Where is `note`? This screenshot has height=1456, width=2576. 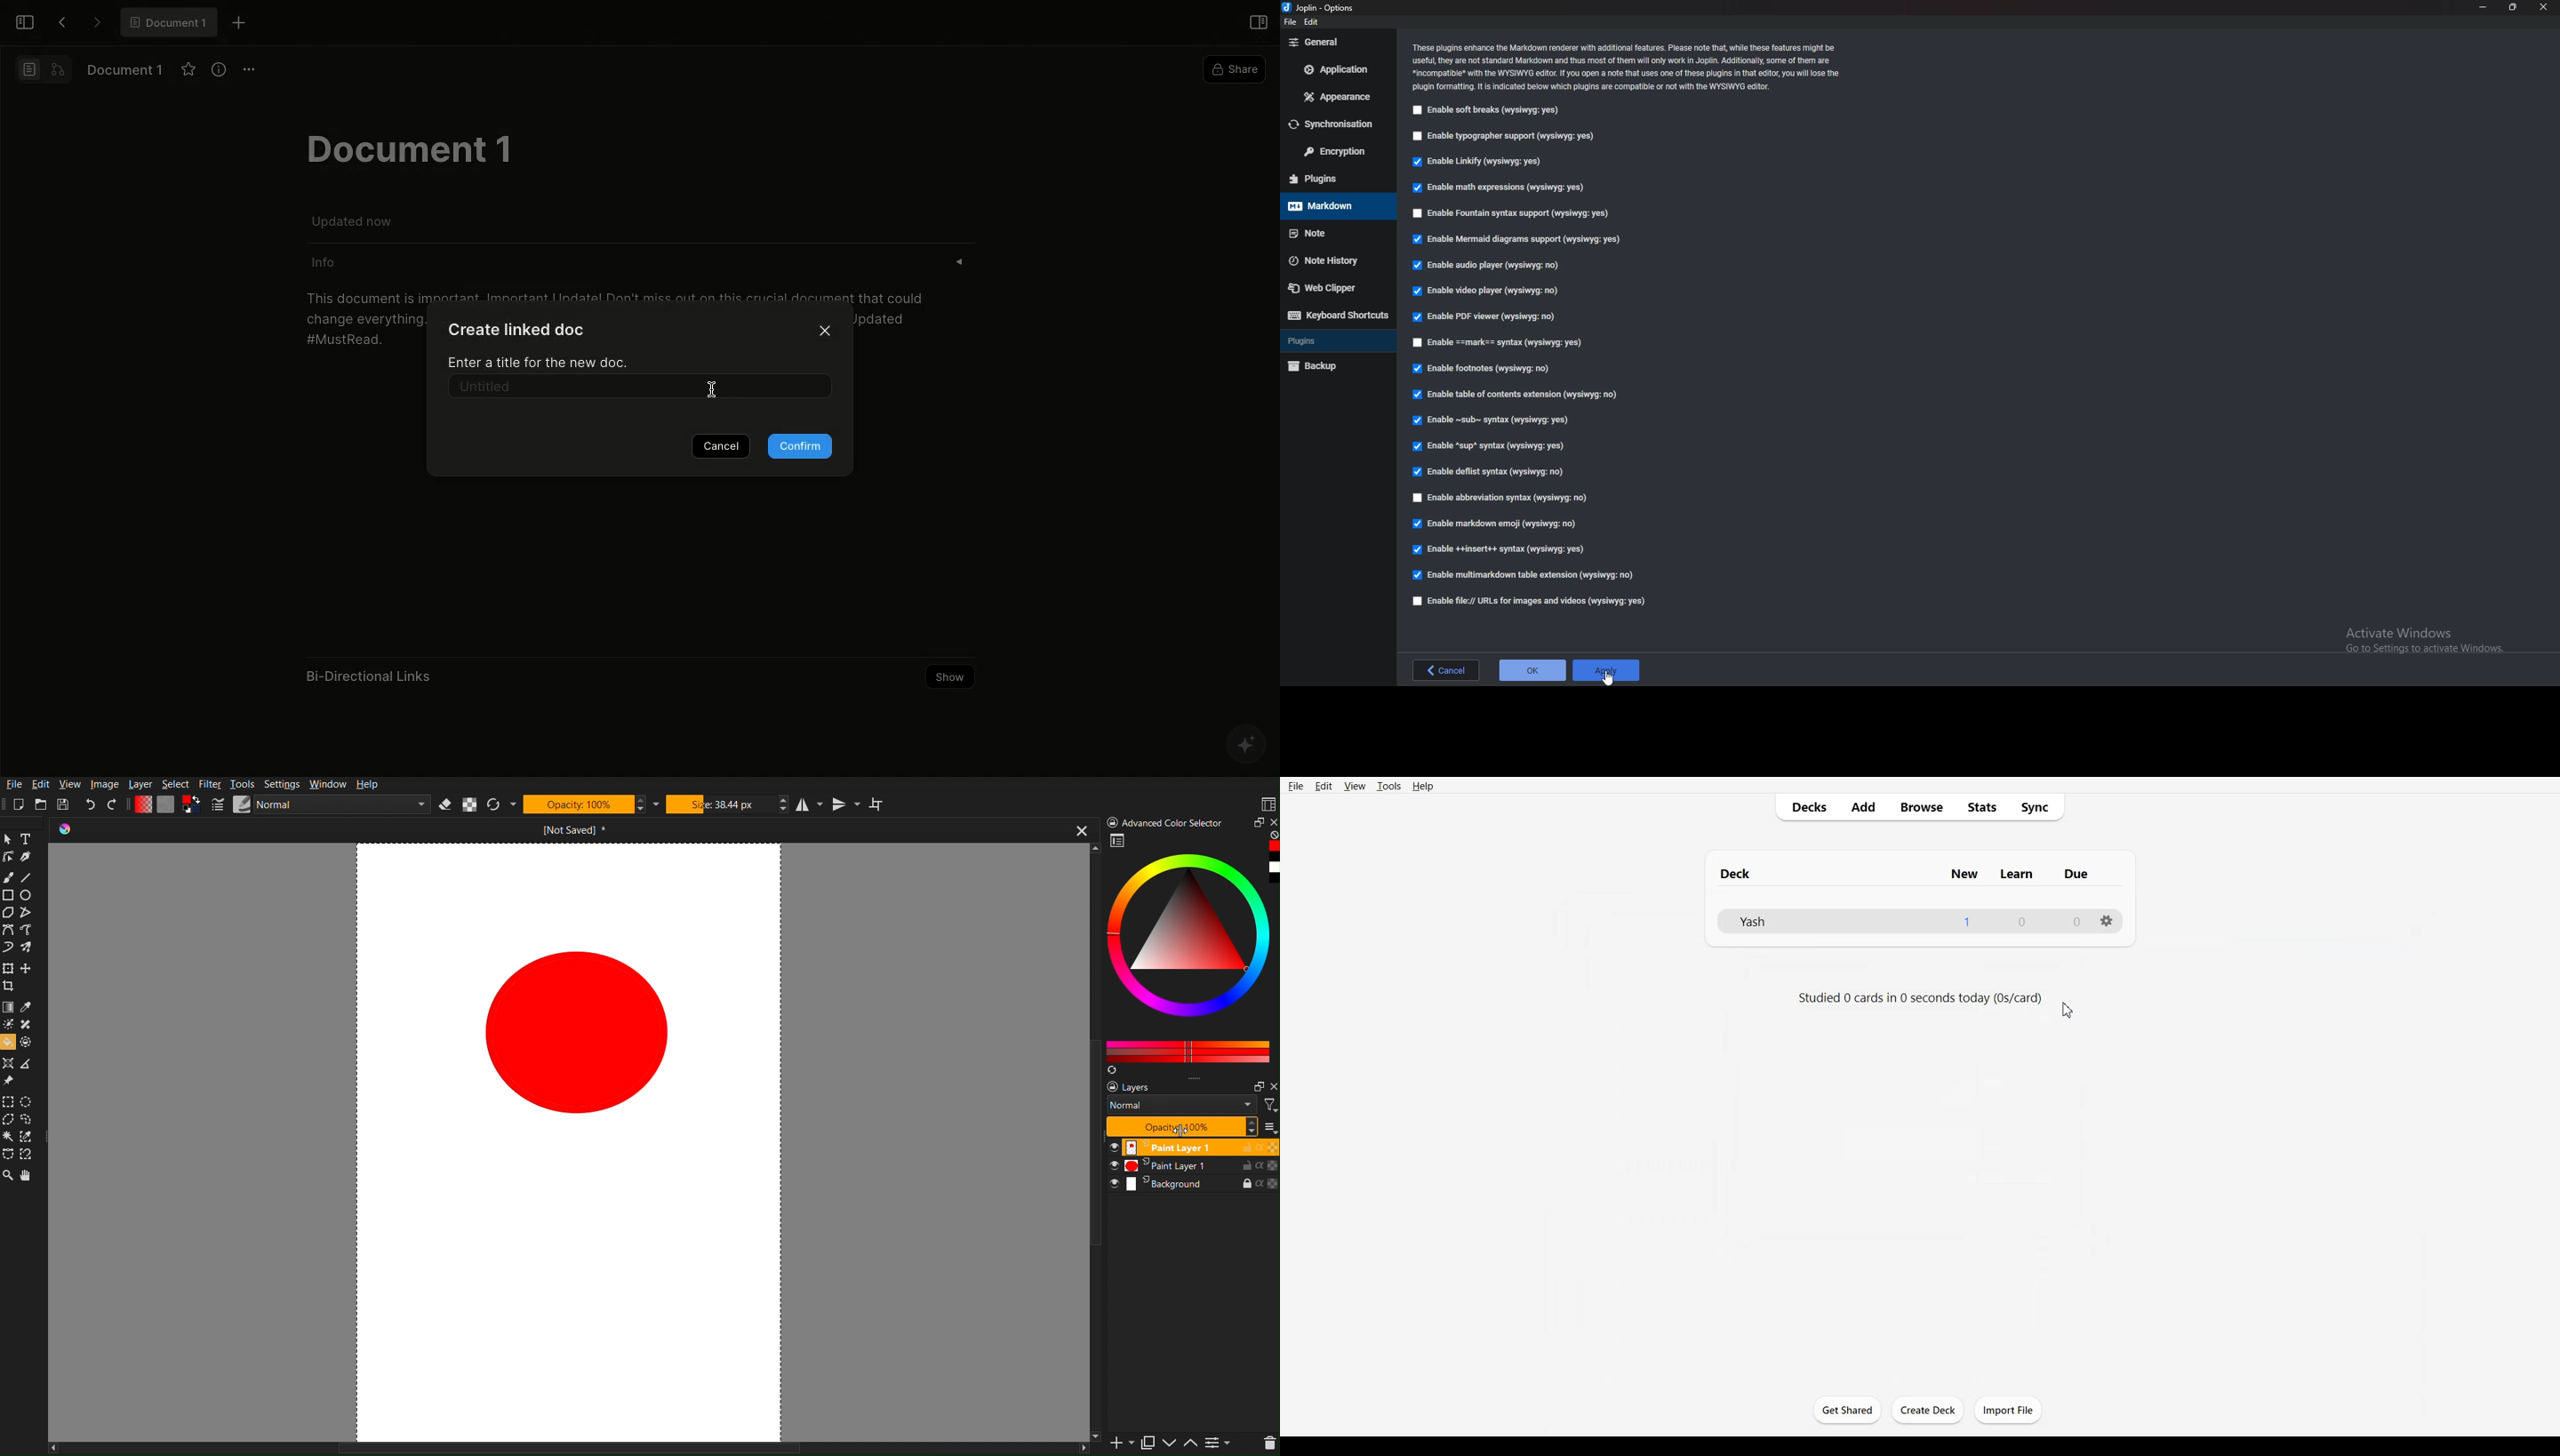 note is located at coordinates (1333, 233).